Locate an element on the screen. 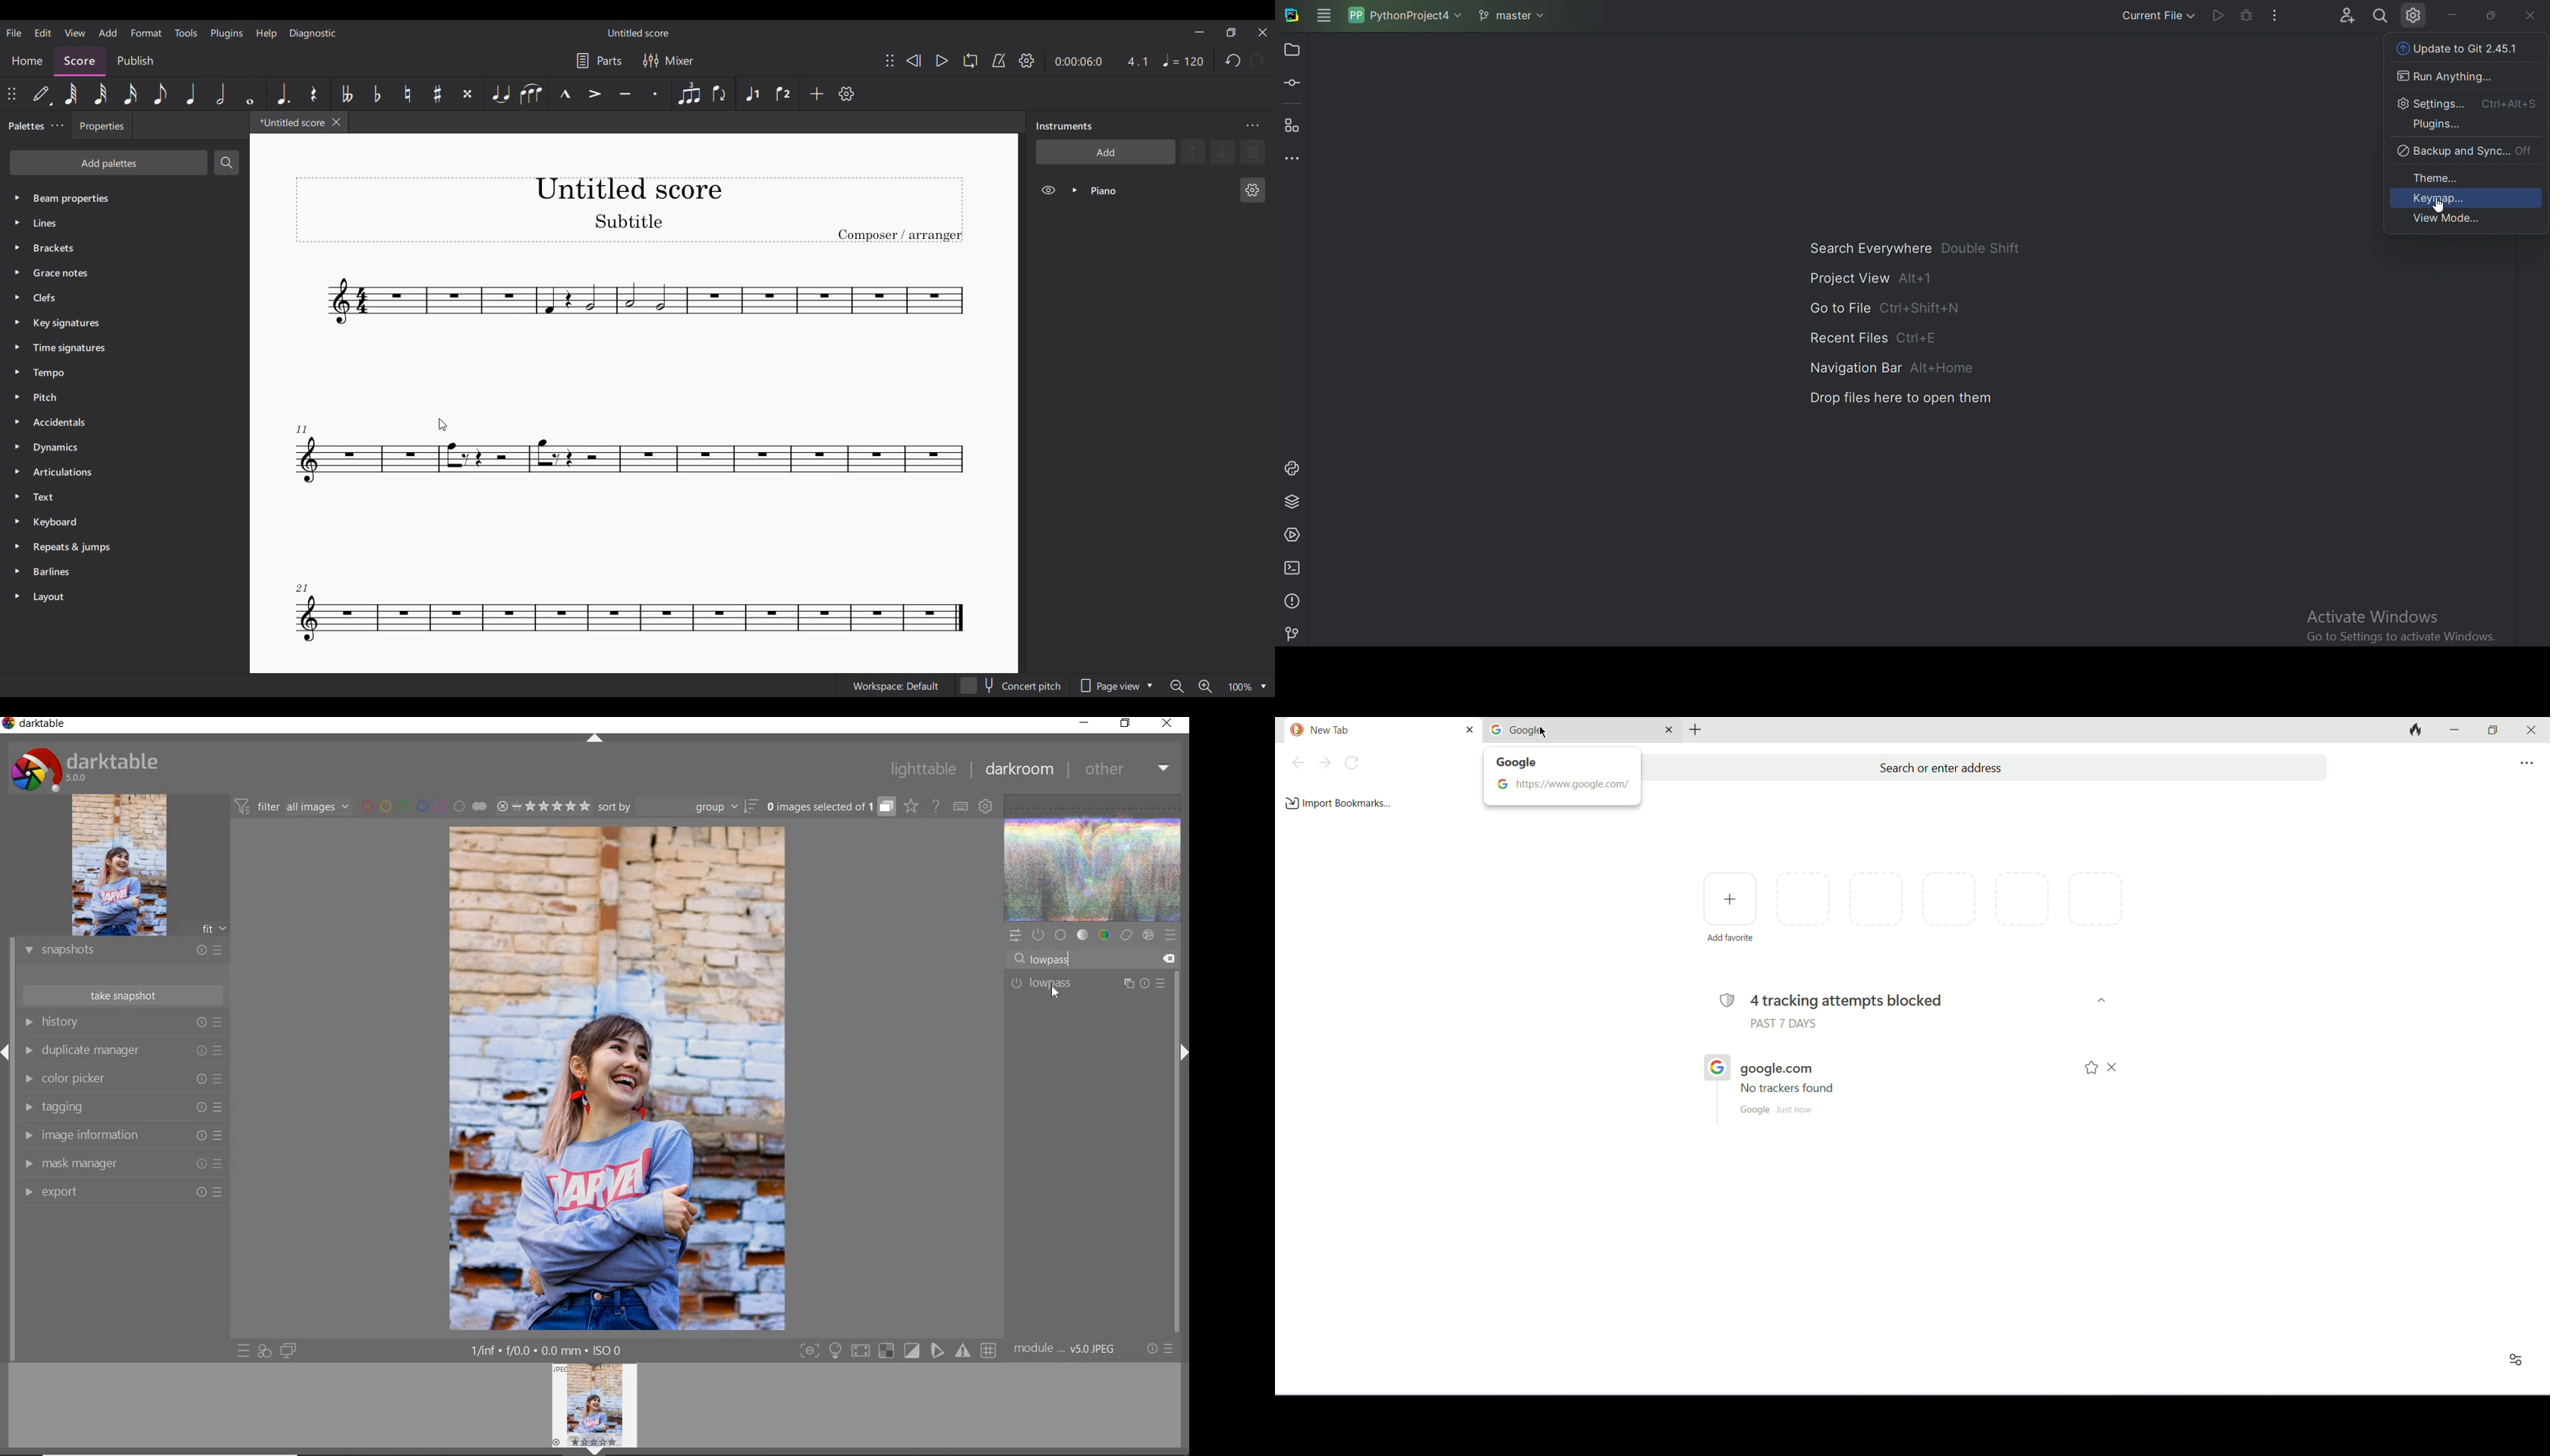 This screenshot has height=1456, width=2576. Toggle double flat is located at coordinates (347, 94).